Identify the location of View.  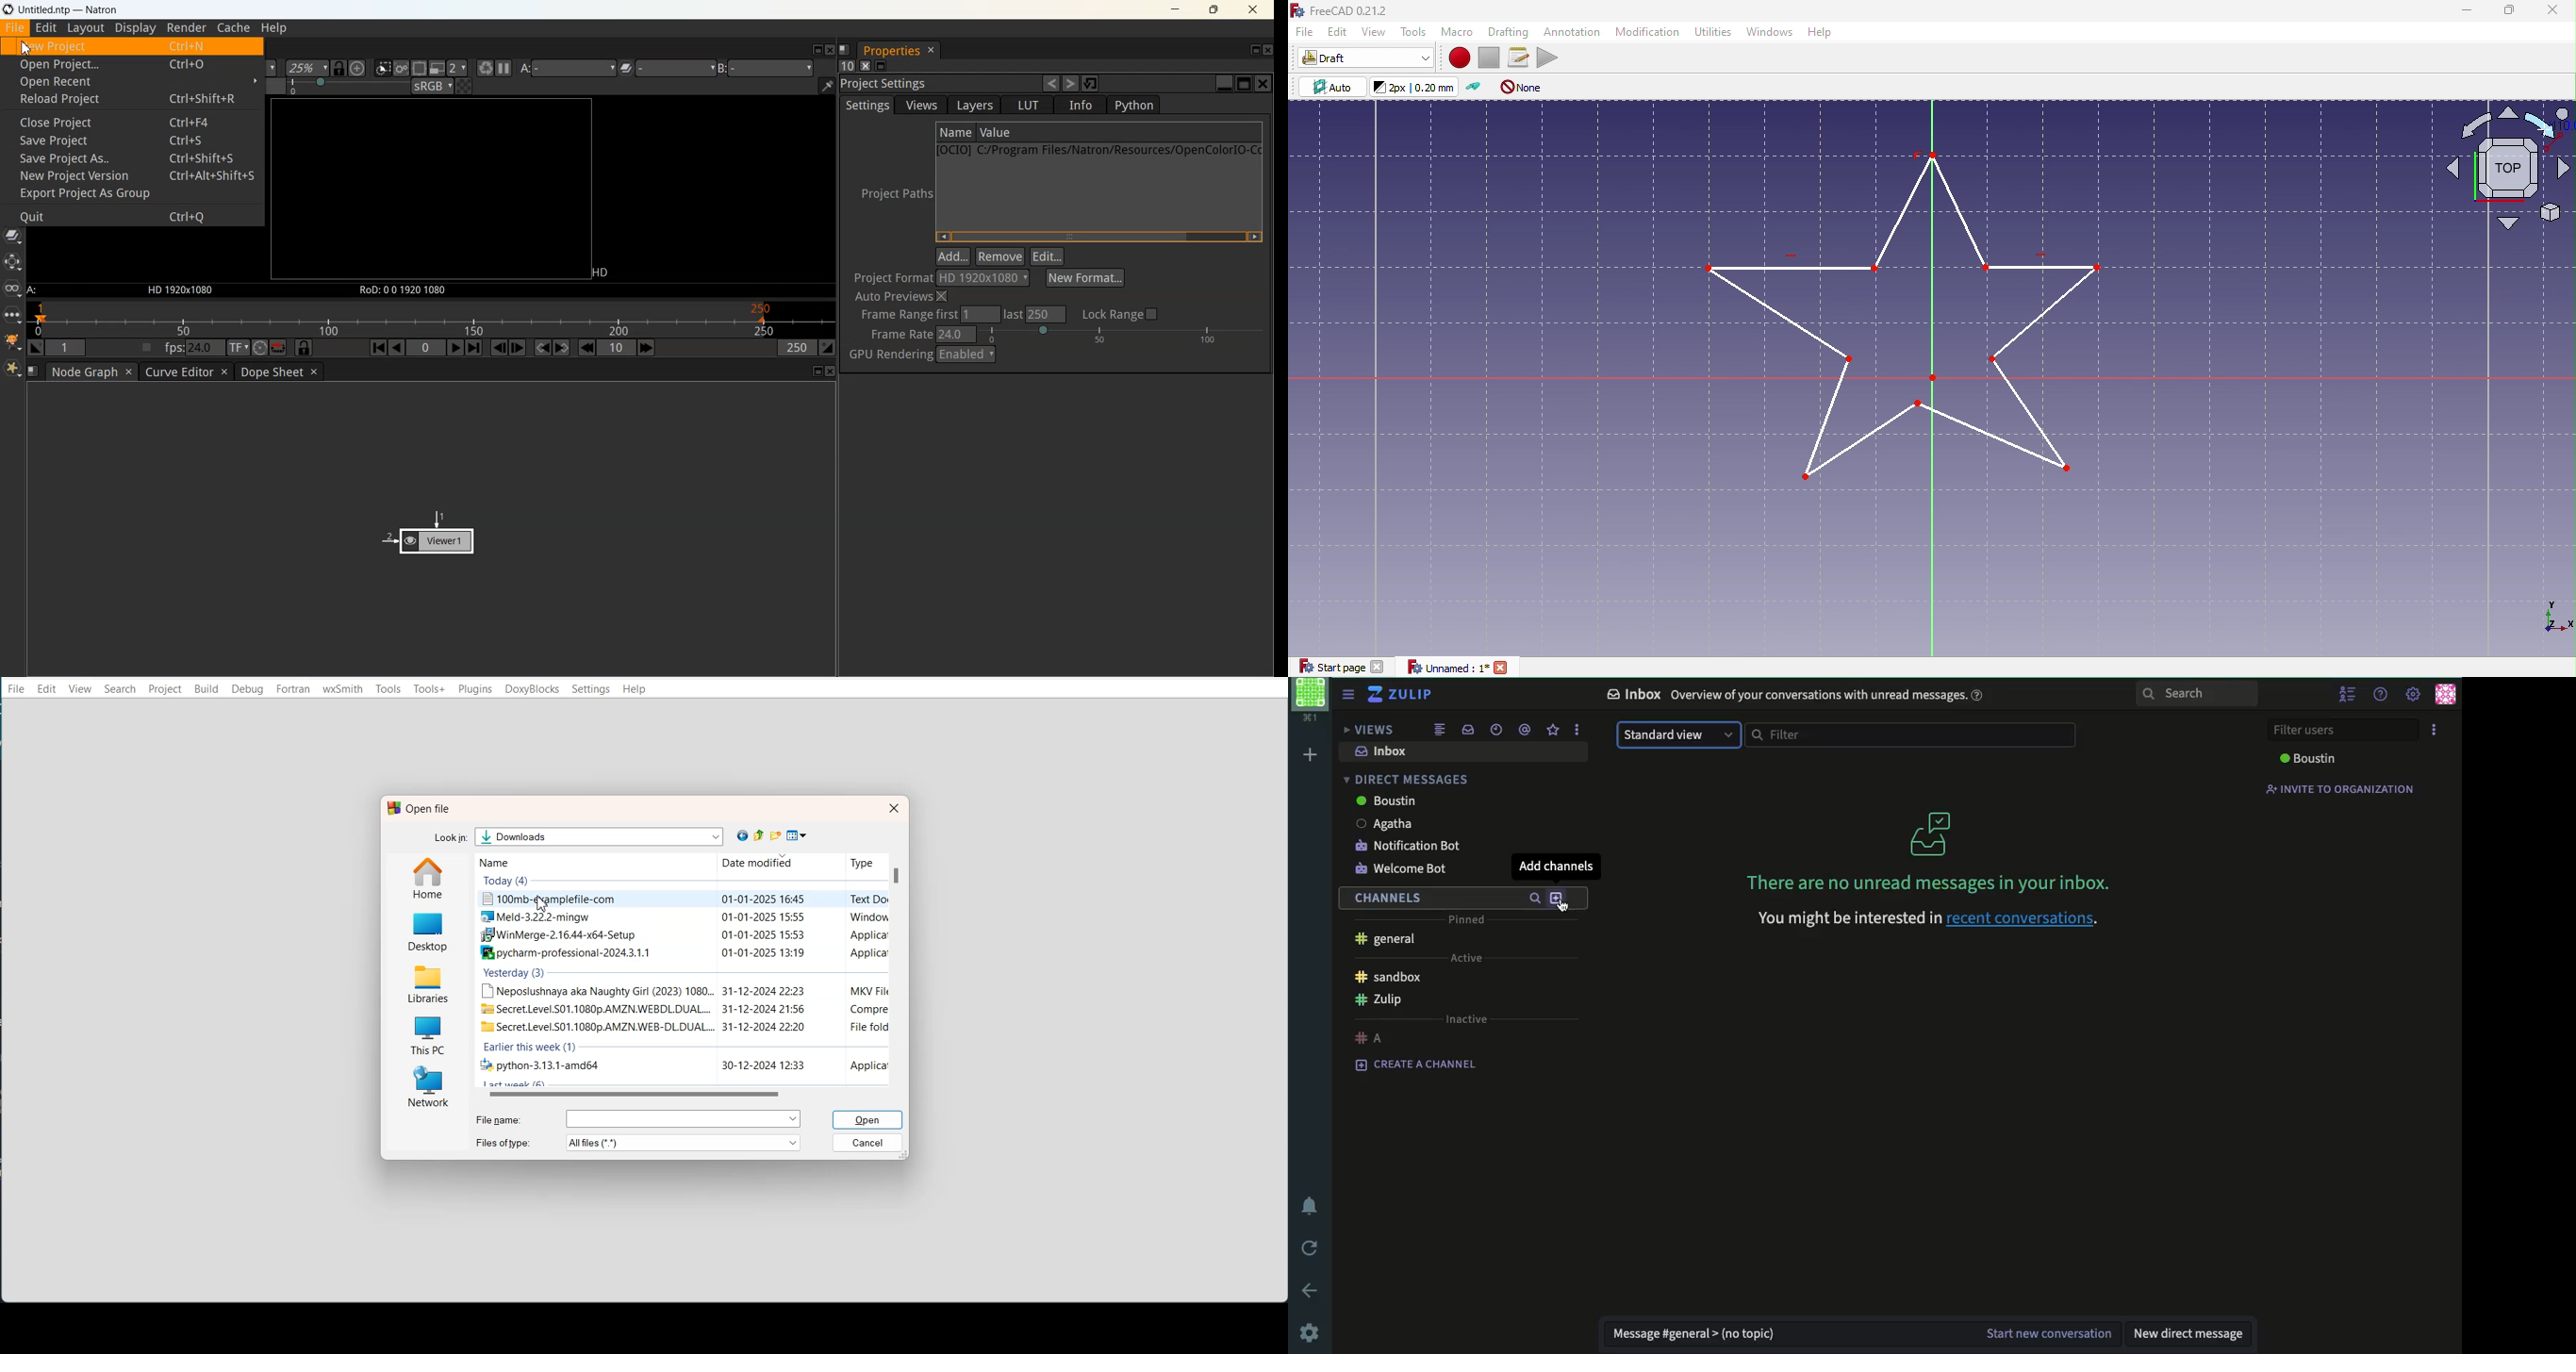
(1378, 32).